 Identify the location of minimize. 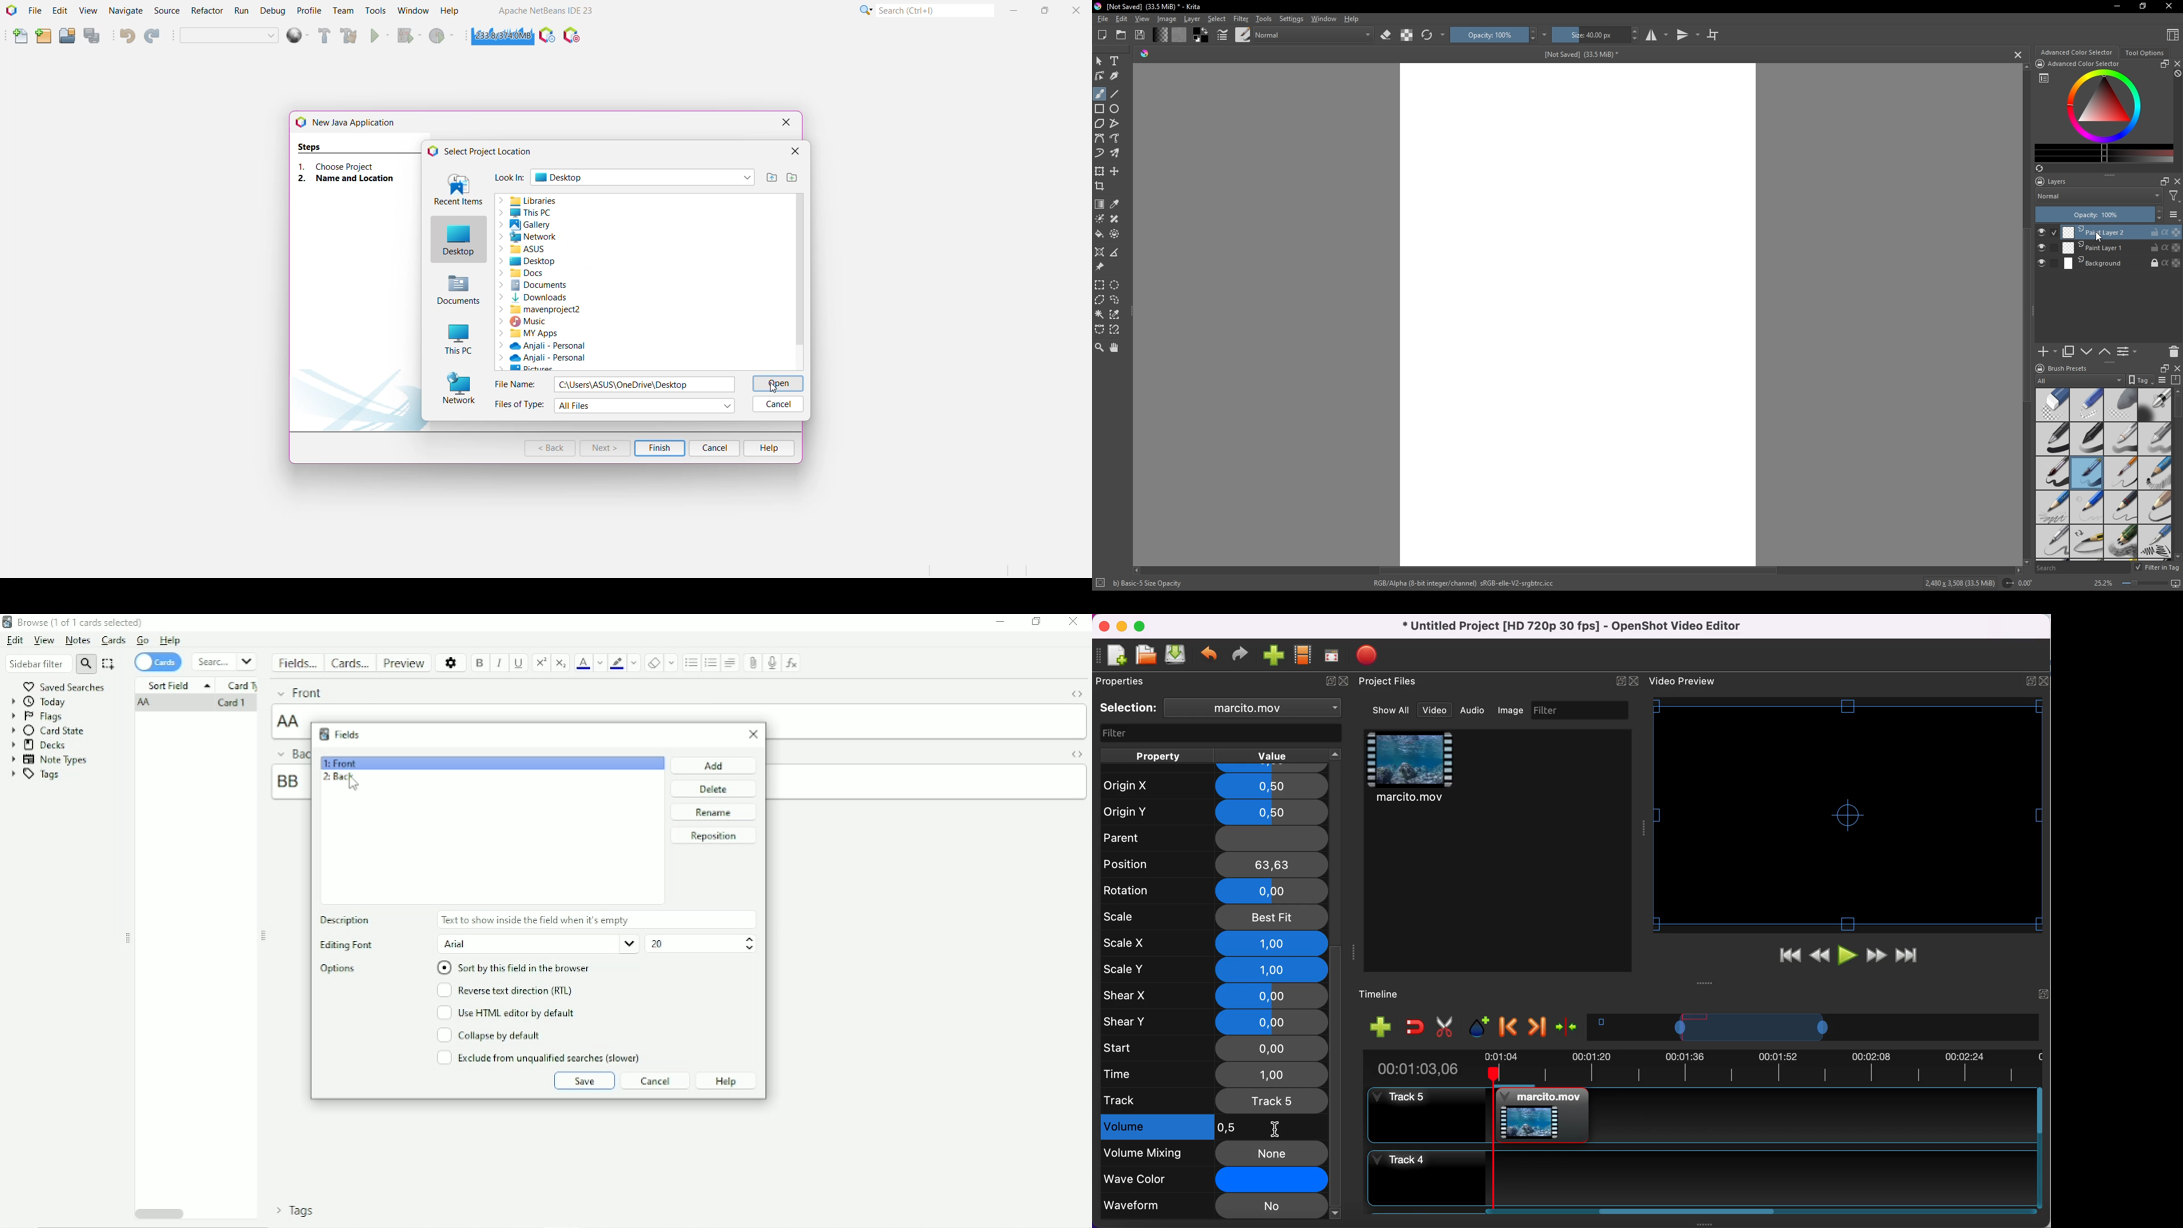
(1121, 626).